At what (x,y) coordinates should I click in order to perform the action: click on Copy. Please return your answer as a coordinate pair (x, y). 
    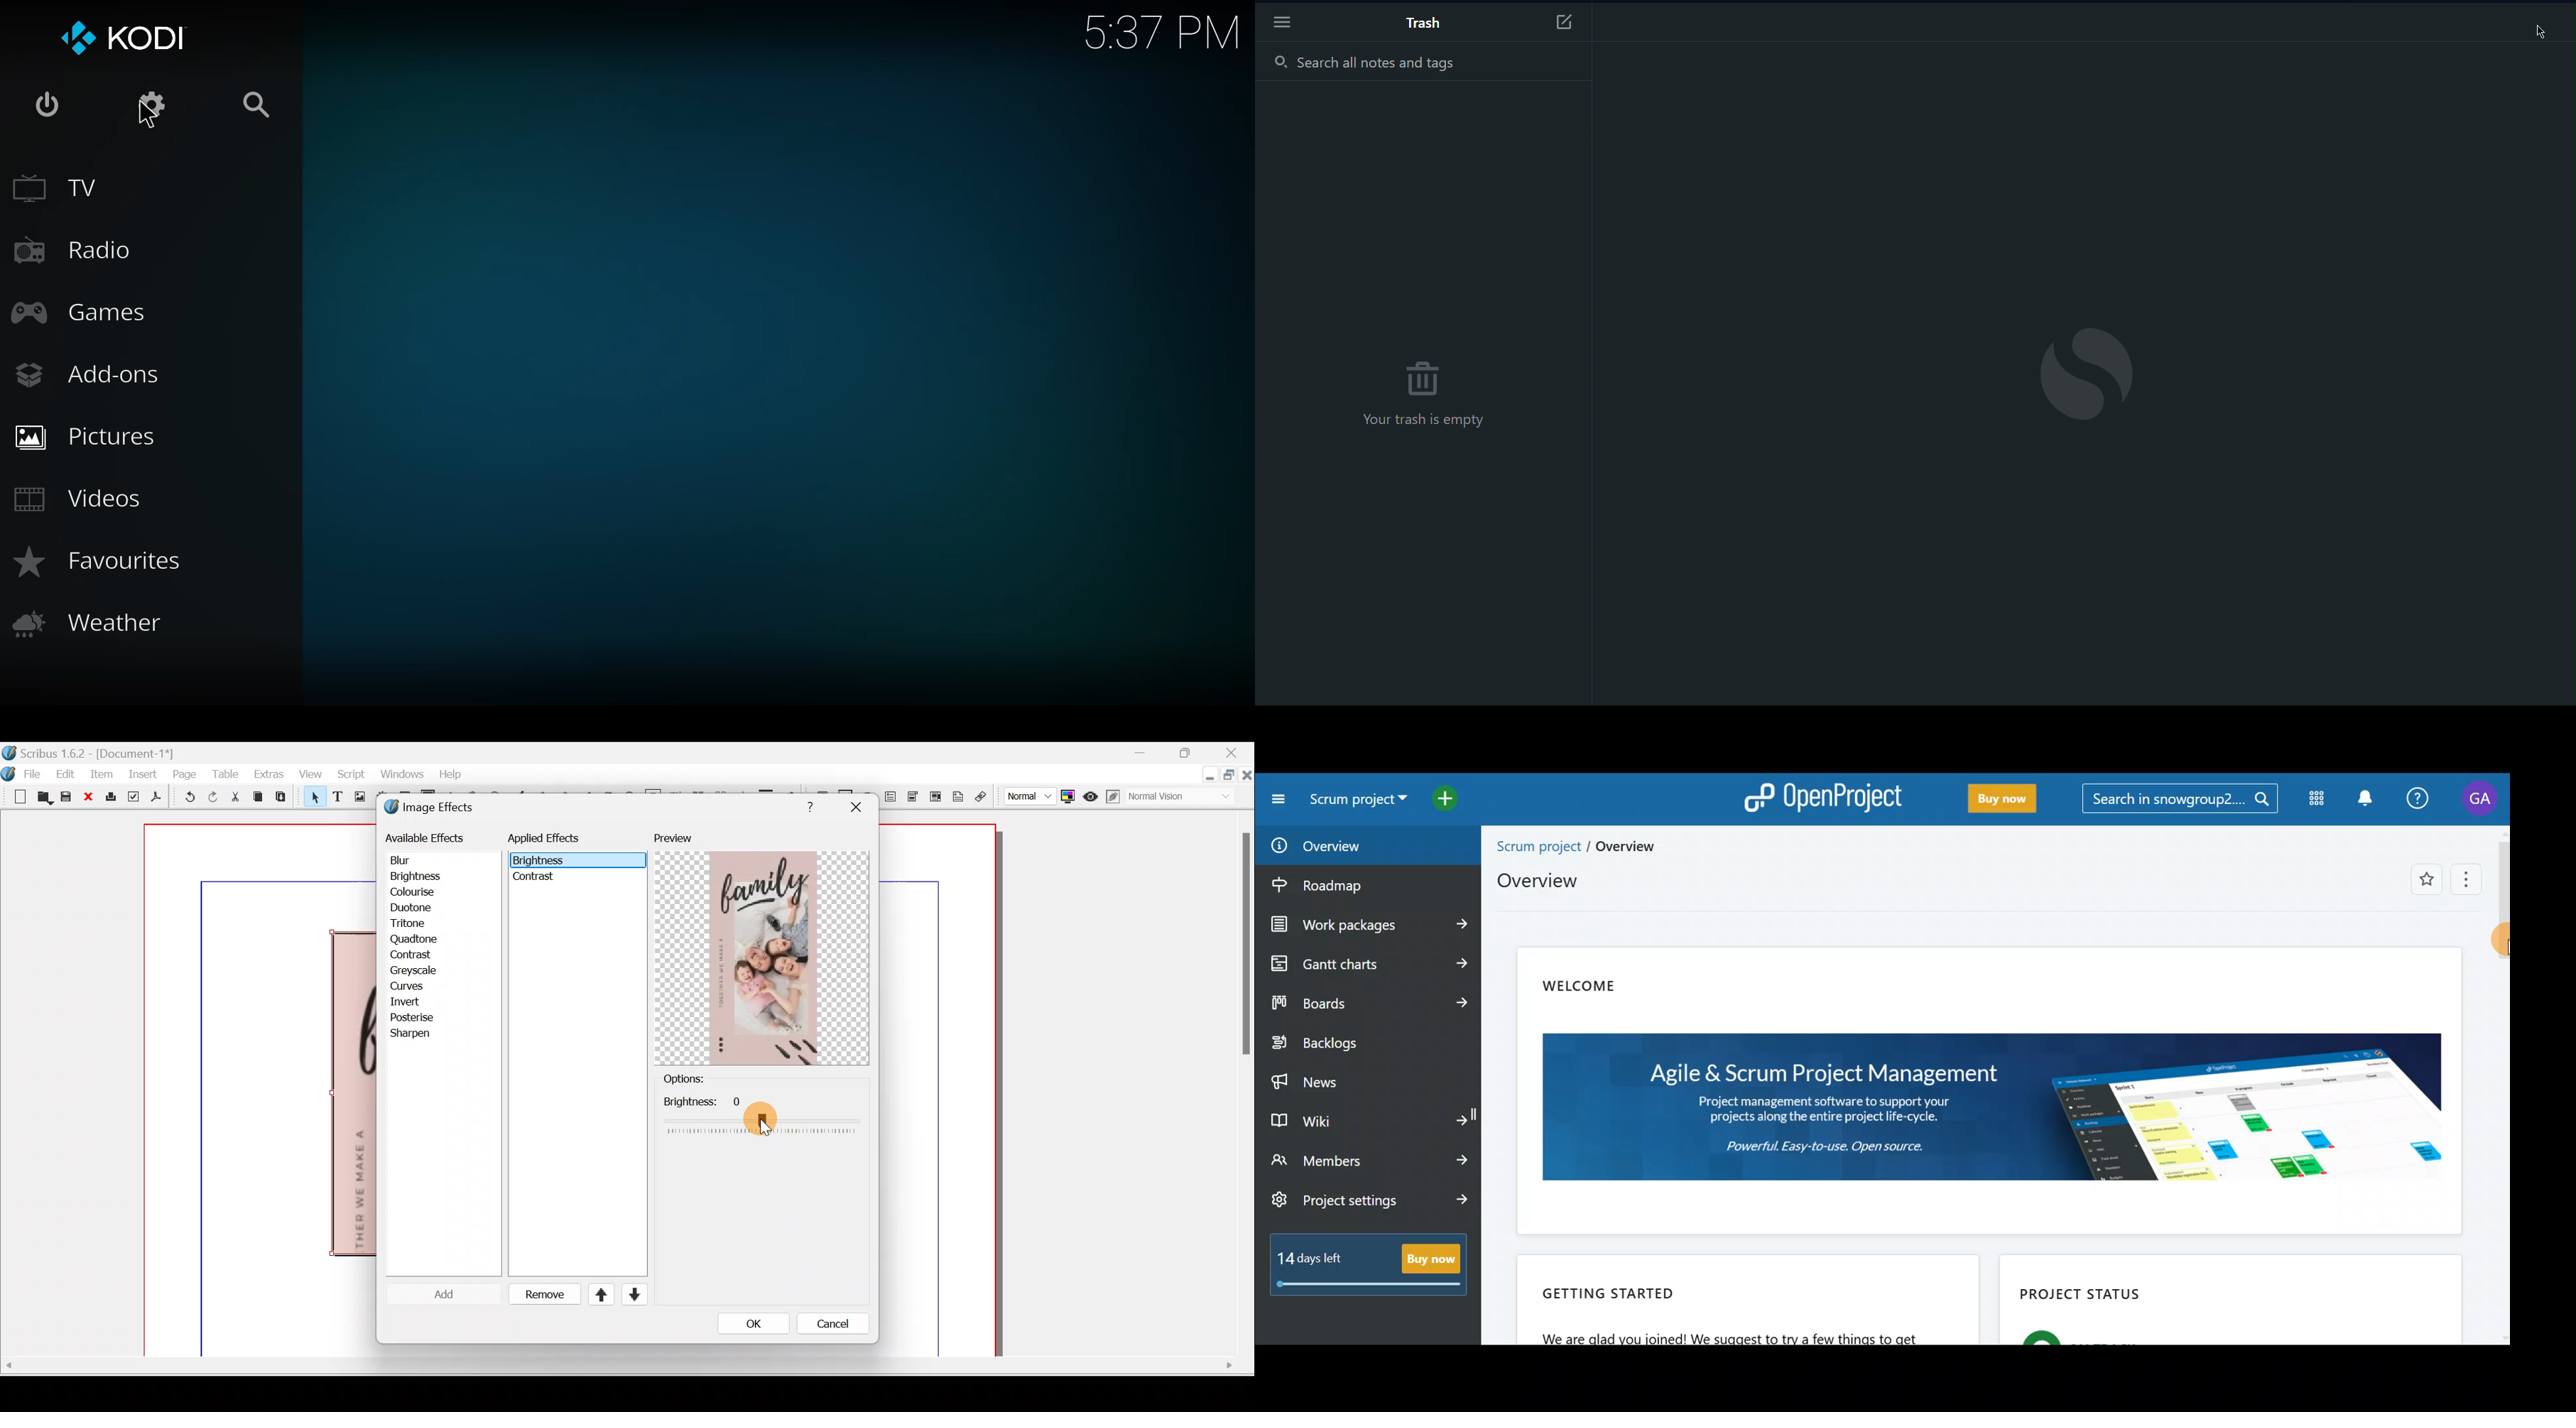
    Looking at the image, I should click on (258, 797).